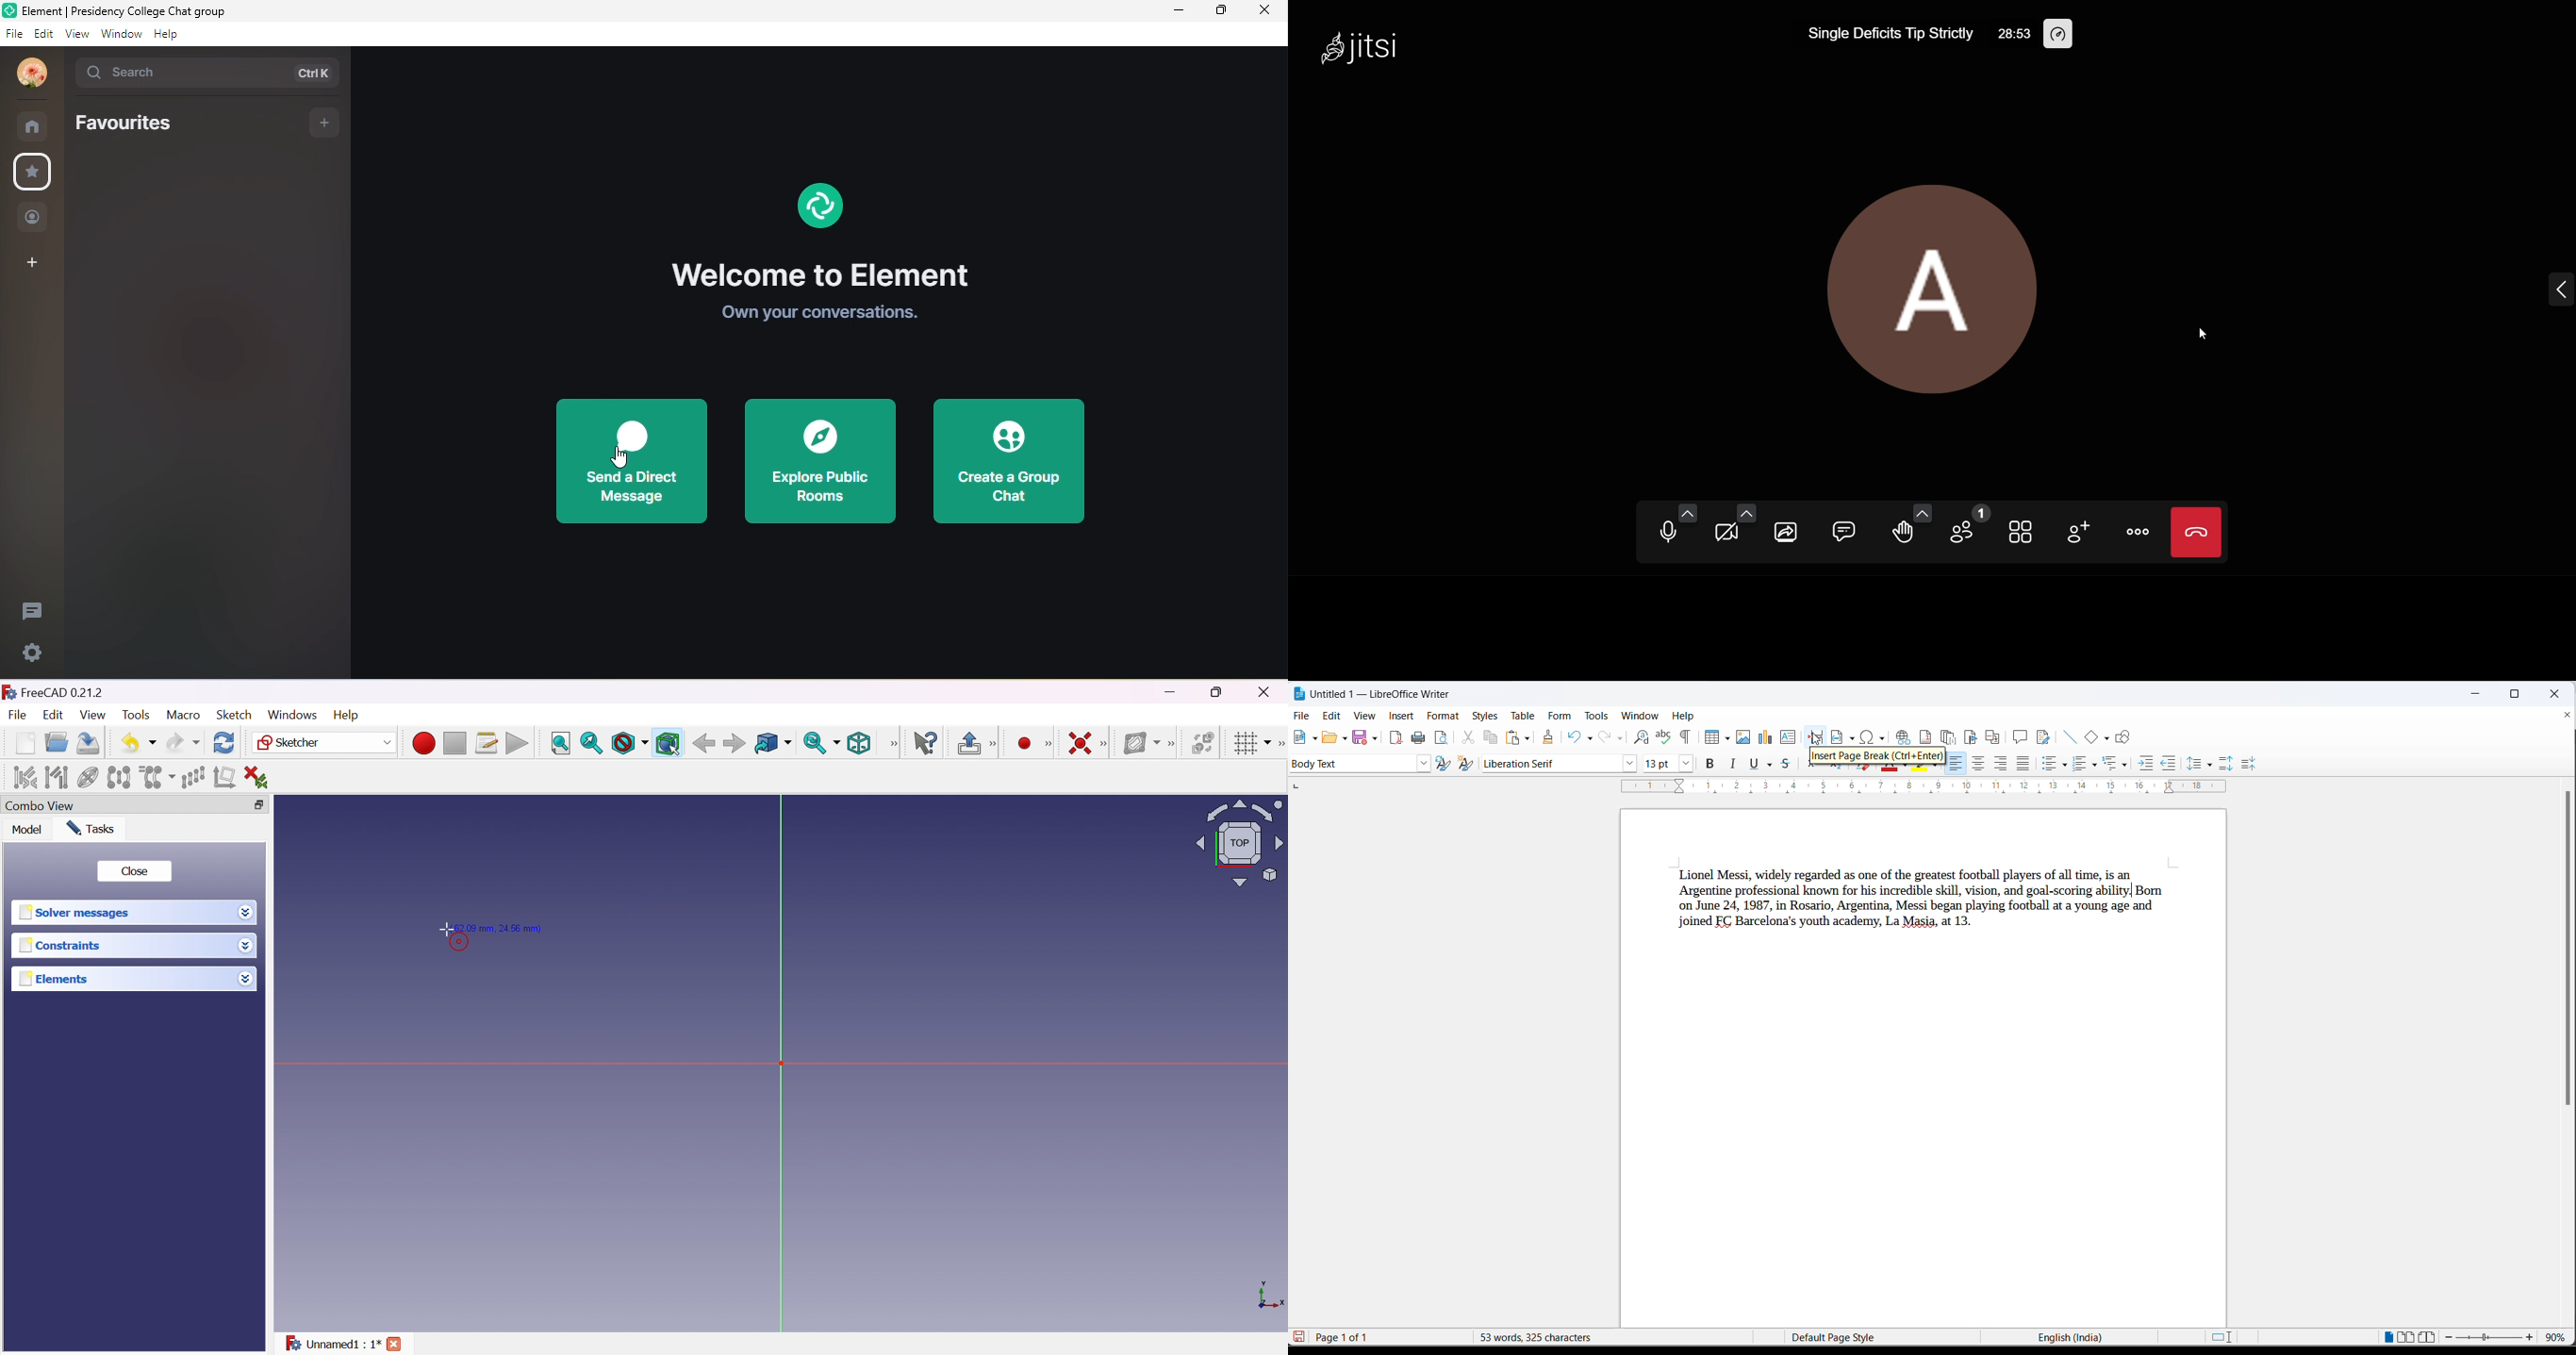 Image resolution: width=2576 pixels, height=1372 pixels. I want to click on close, so click(396, 1344).